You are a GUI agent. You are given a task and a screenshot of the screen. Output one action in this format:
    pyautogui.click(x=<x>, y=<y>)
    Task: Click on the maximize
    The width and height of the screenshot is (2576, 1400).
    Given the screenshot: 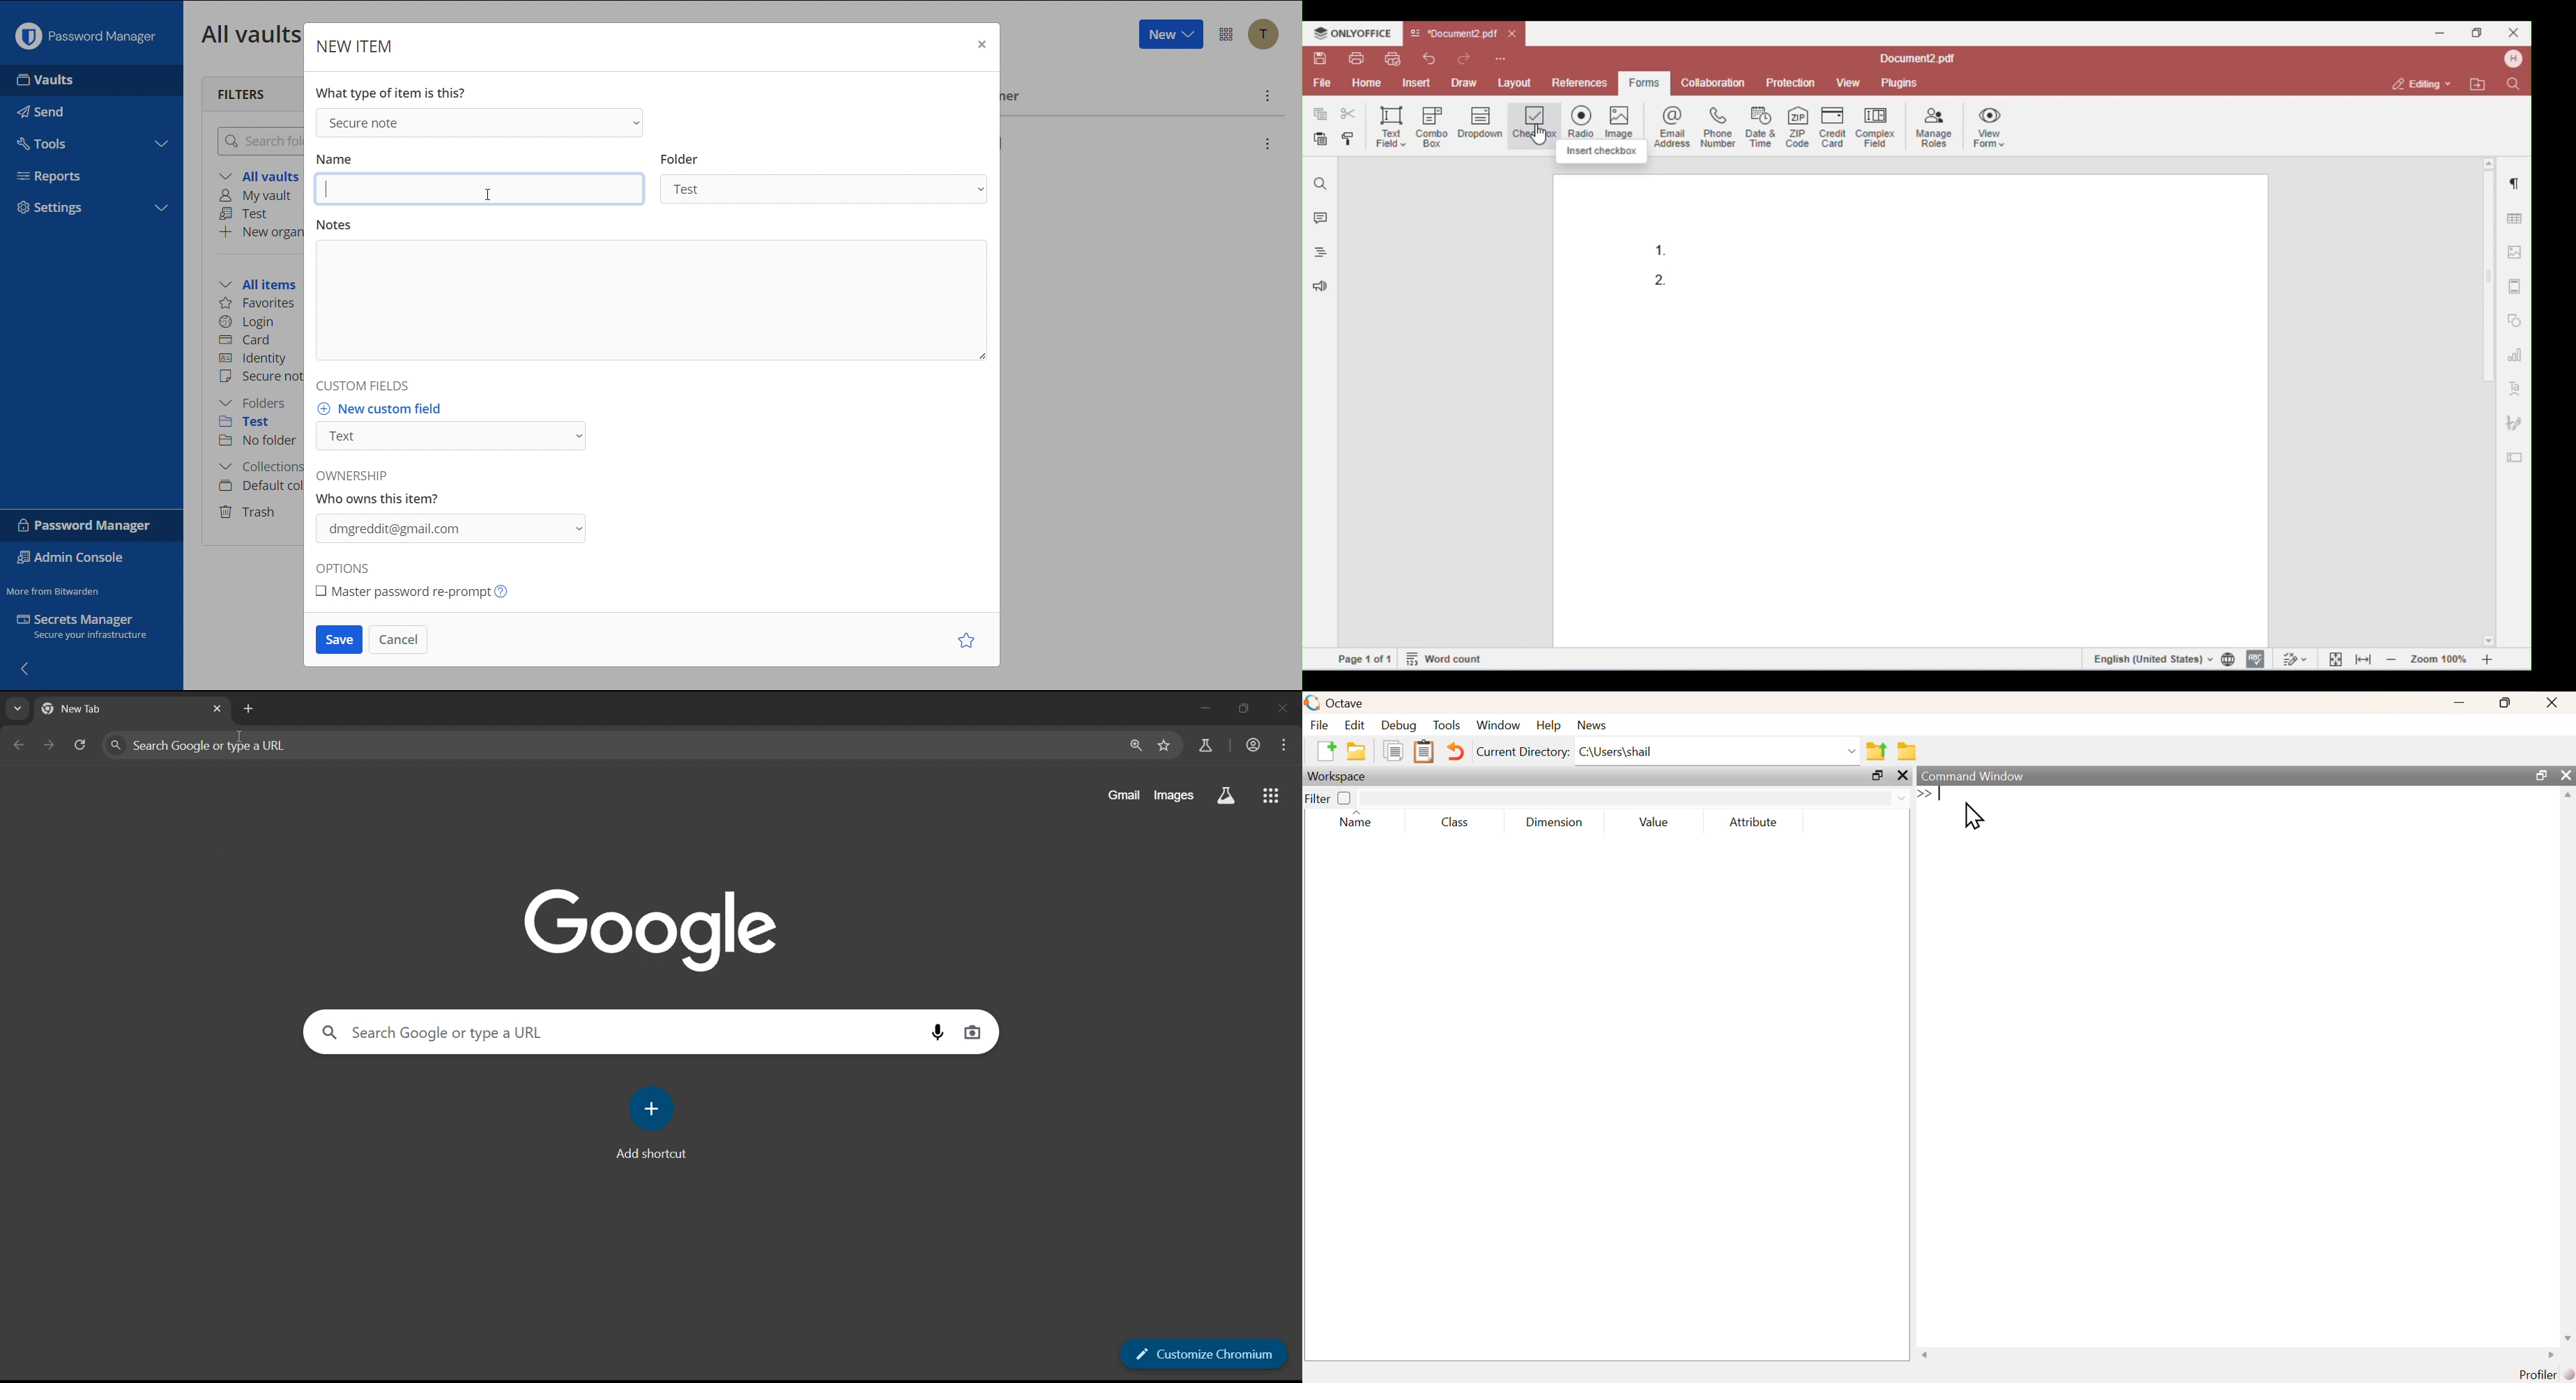 What is the action you would take?
    pyautogui.click(x=2541, y=774)
    